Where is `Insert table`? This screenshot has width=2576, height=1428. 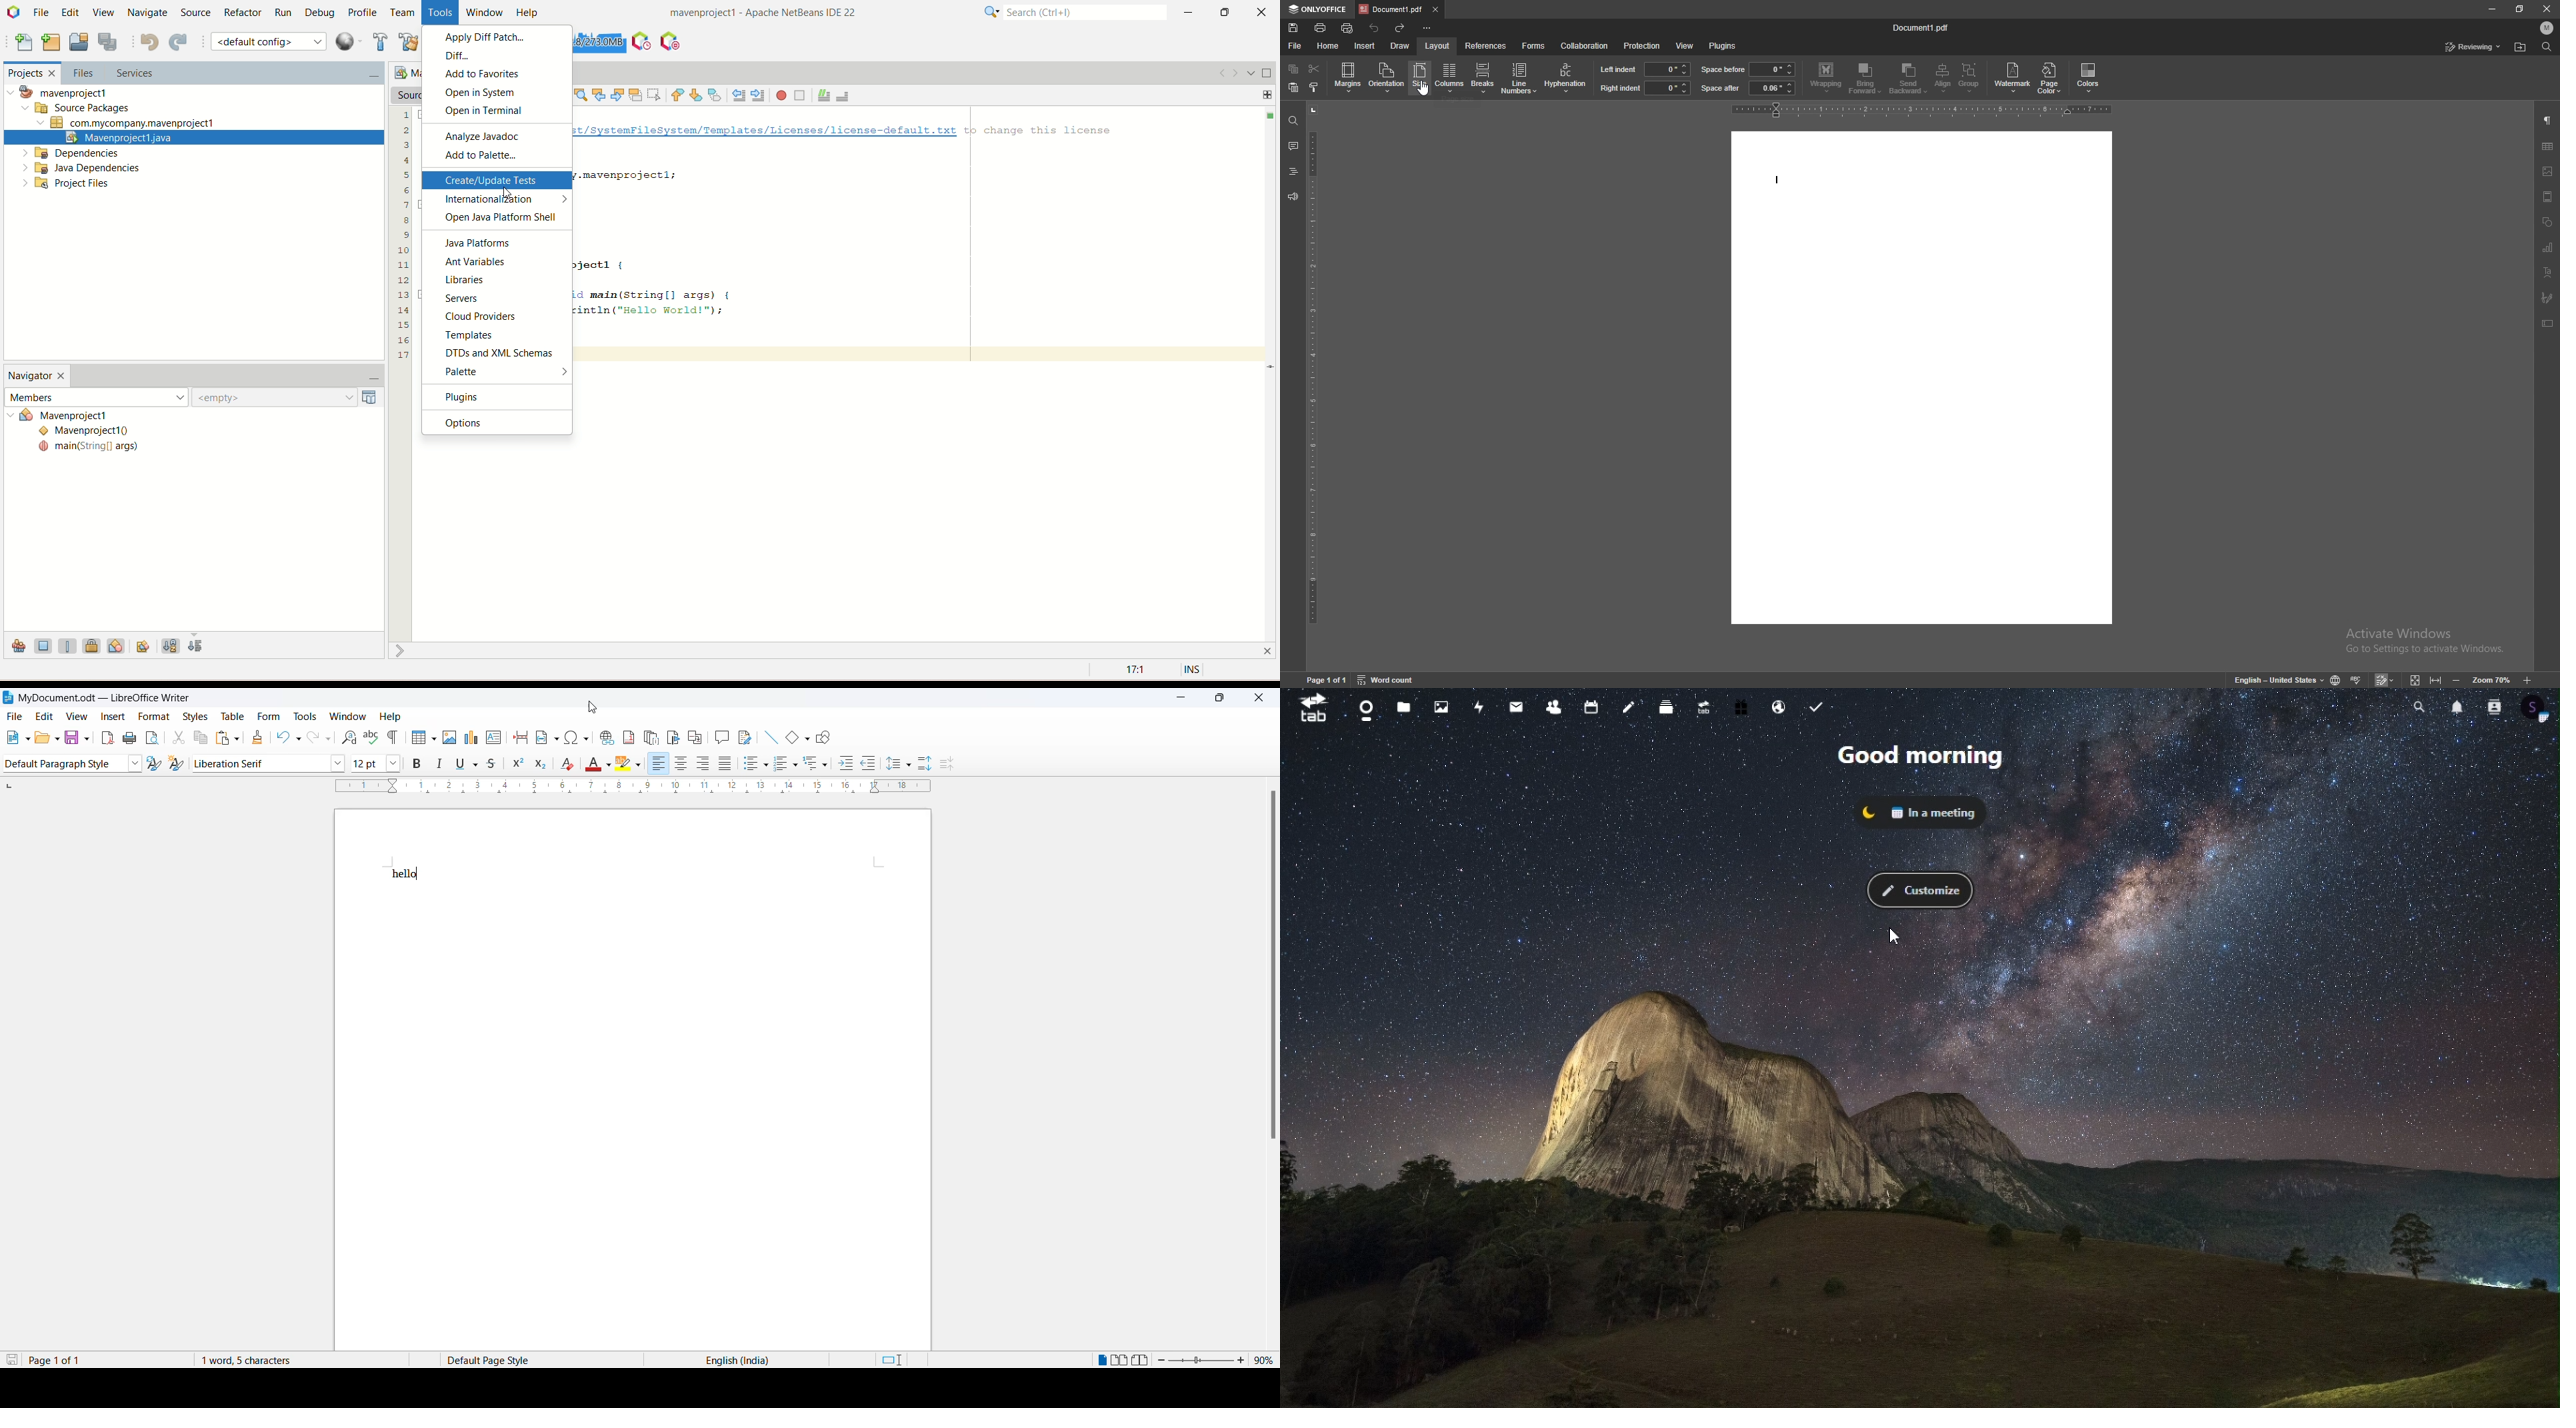 Insert table is located at coordinates (423, 739).